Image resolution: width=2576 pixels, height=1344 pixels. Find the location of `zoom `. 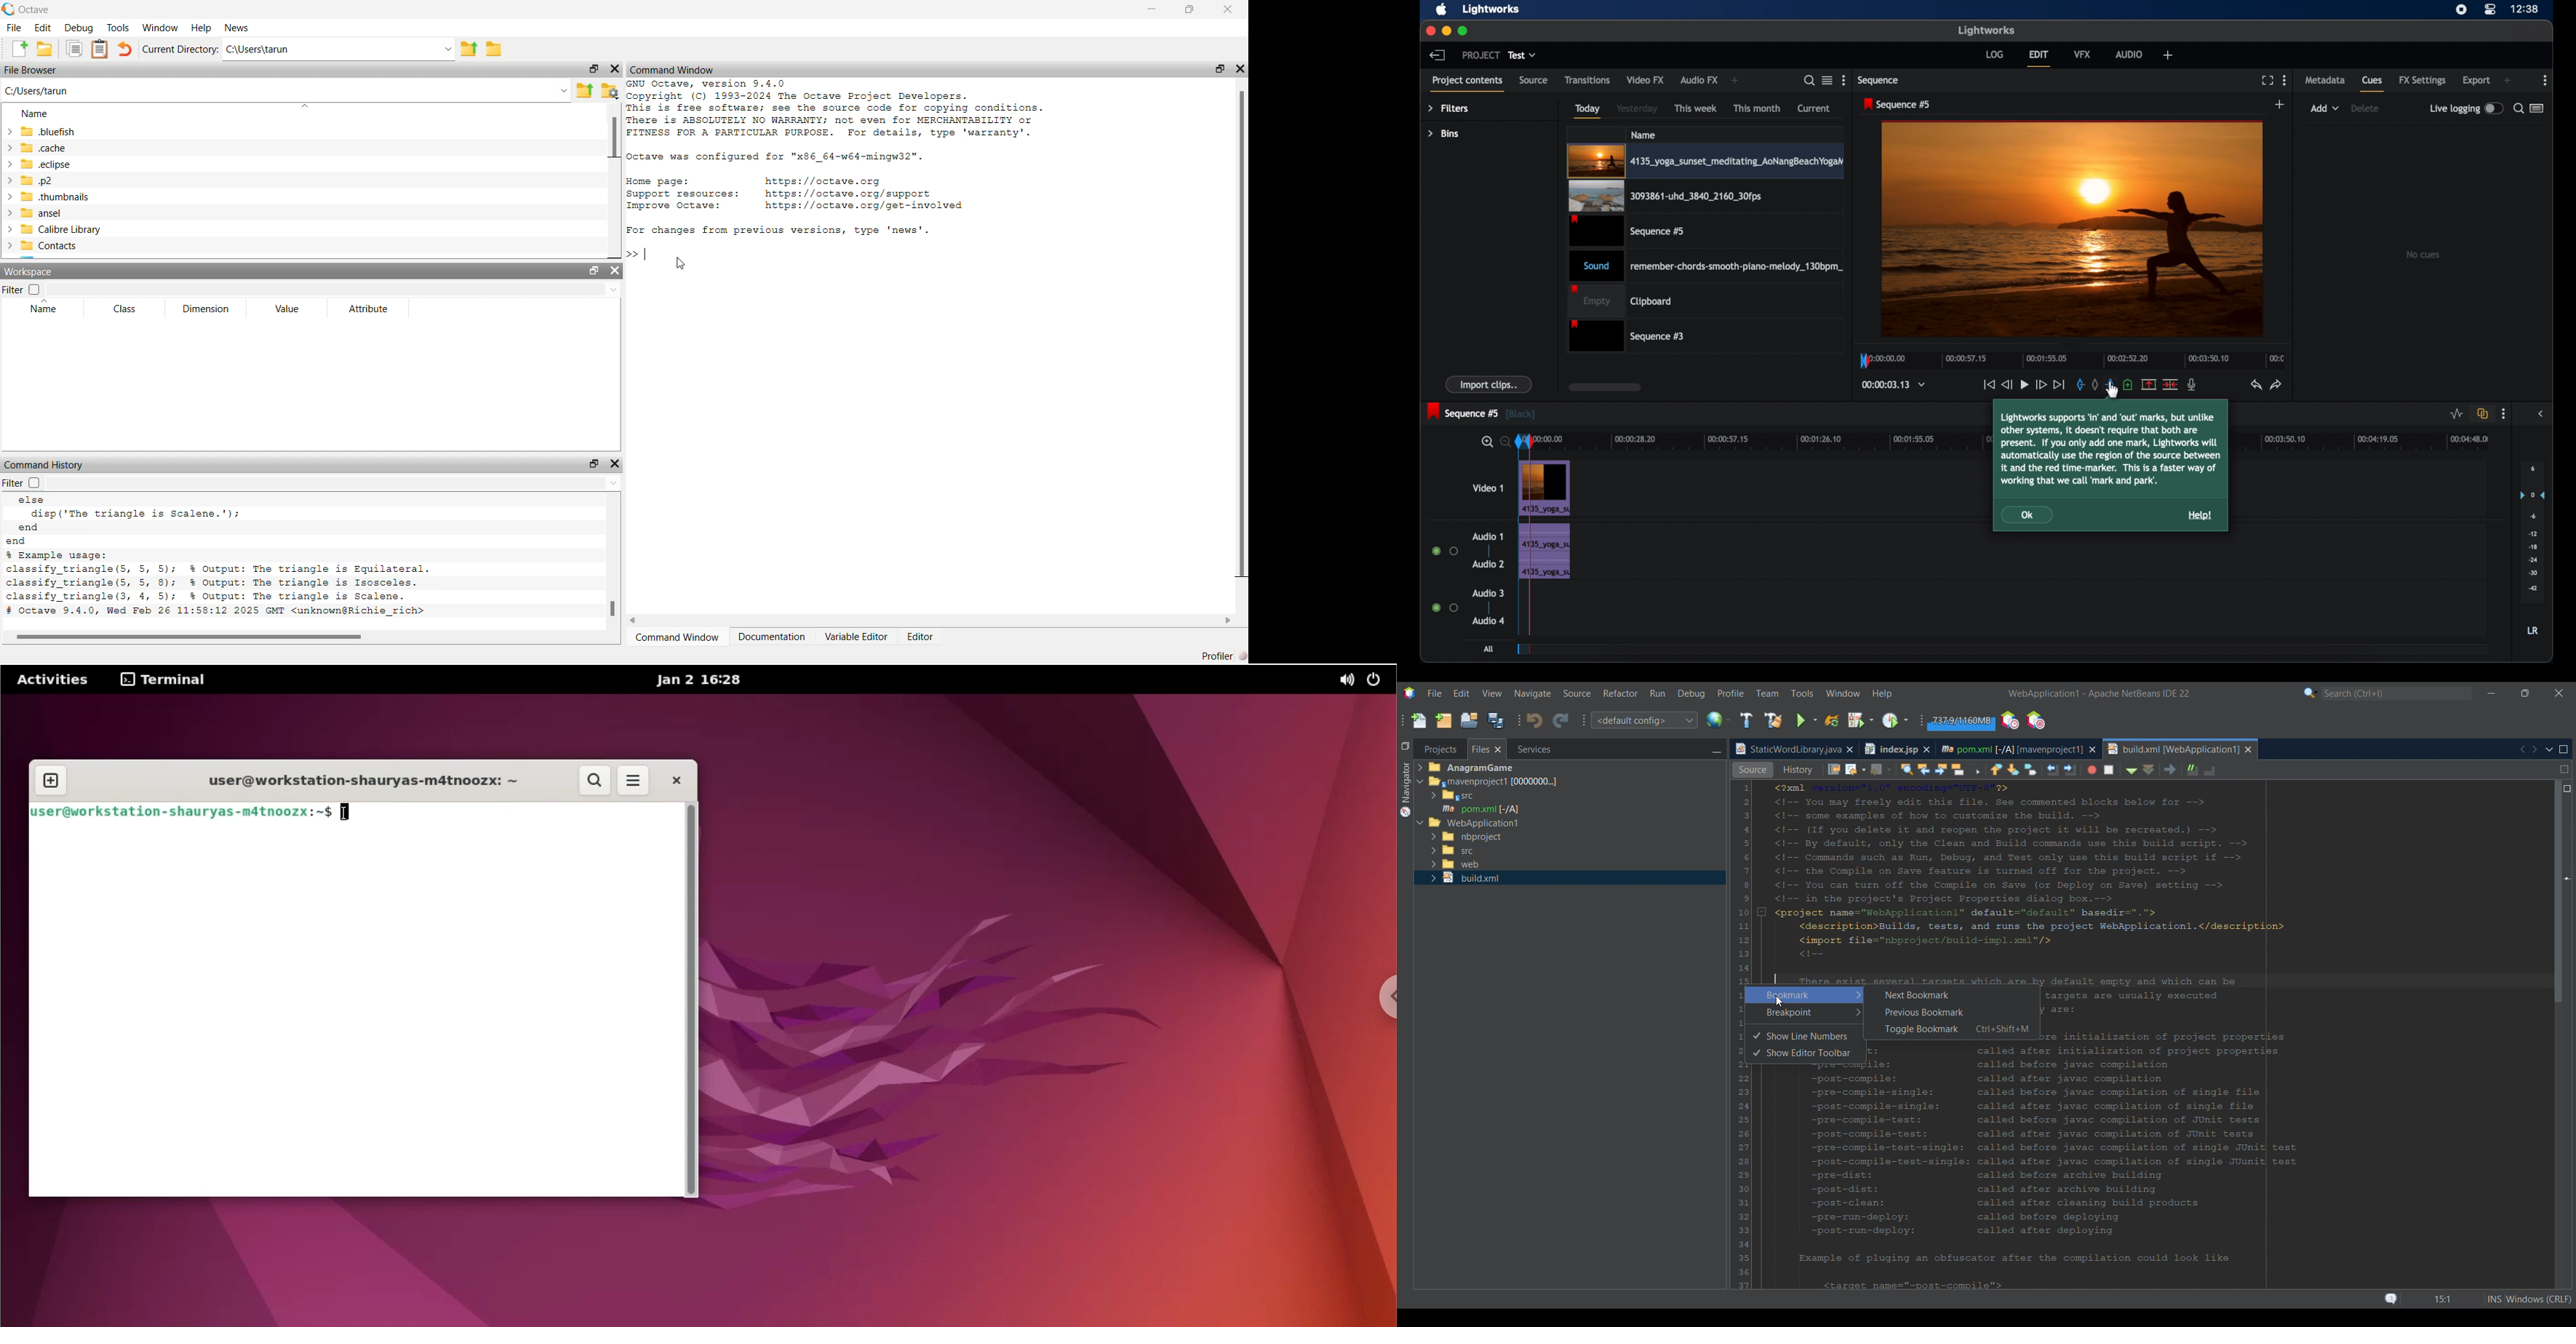

zoom  is located at coordinates (1493, 441).